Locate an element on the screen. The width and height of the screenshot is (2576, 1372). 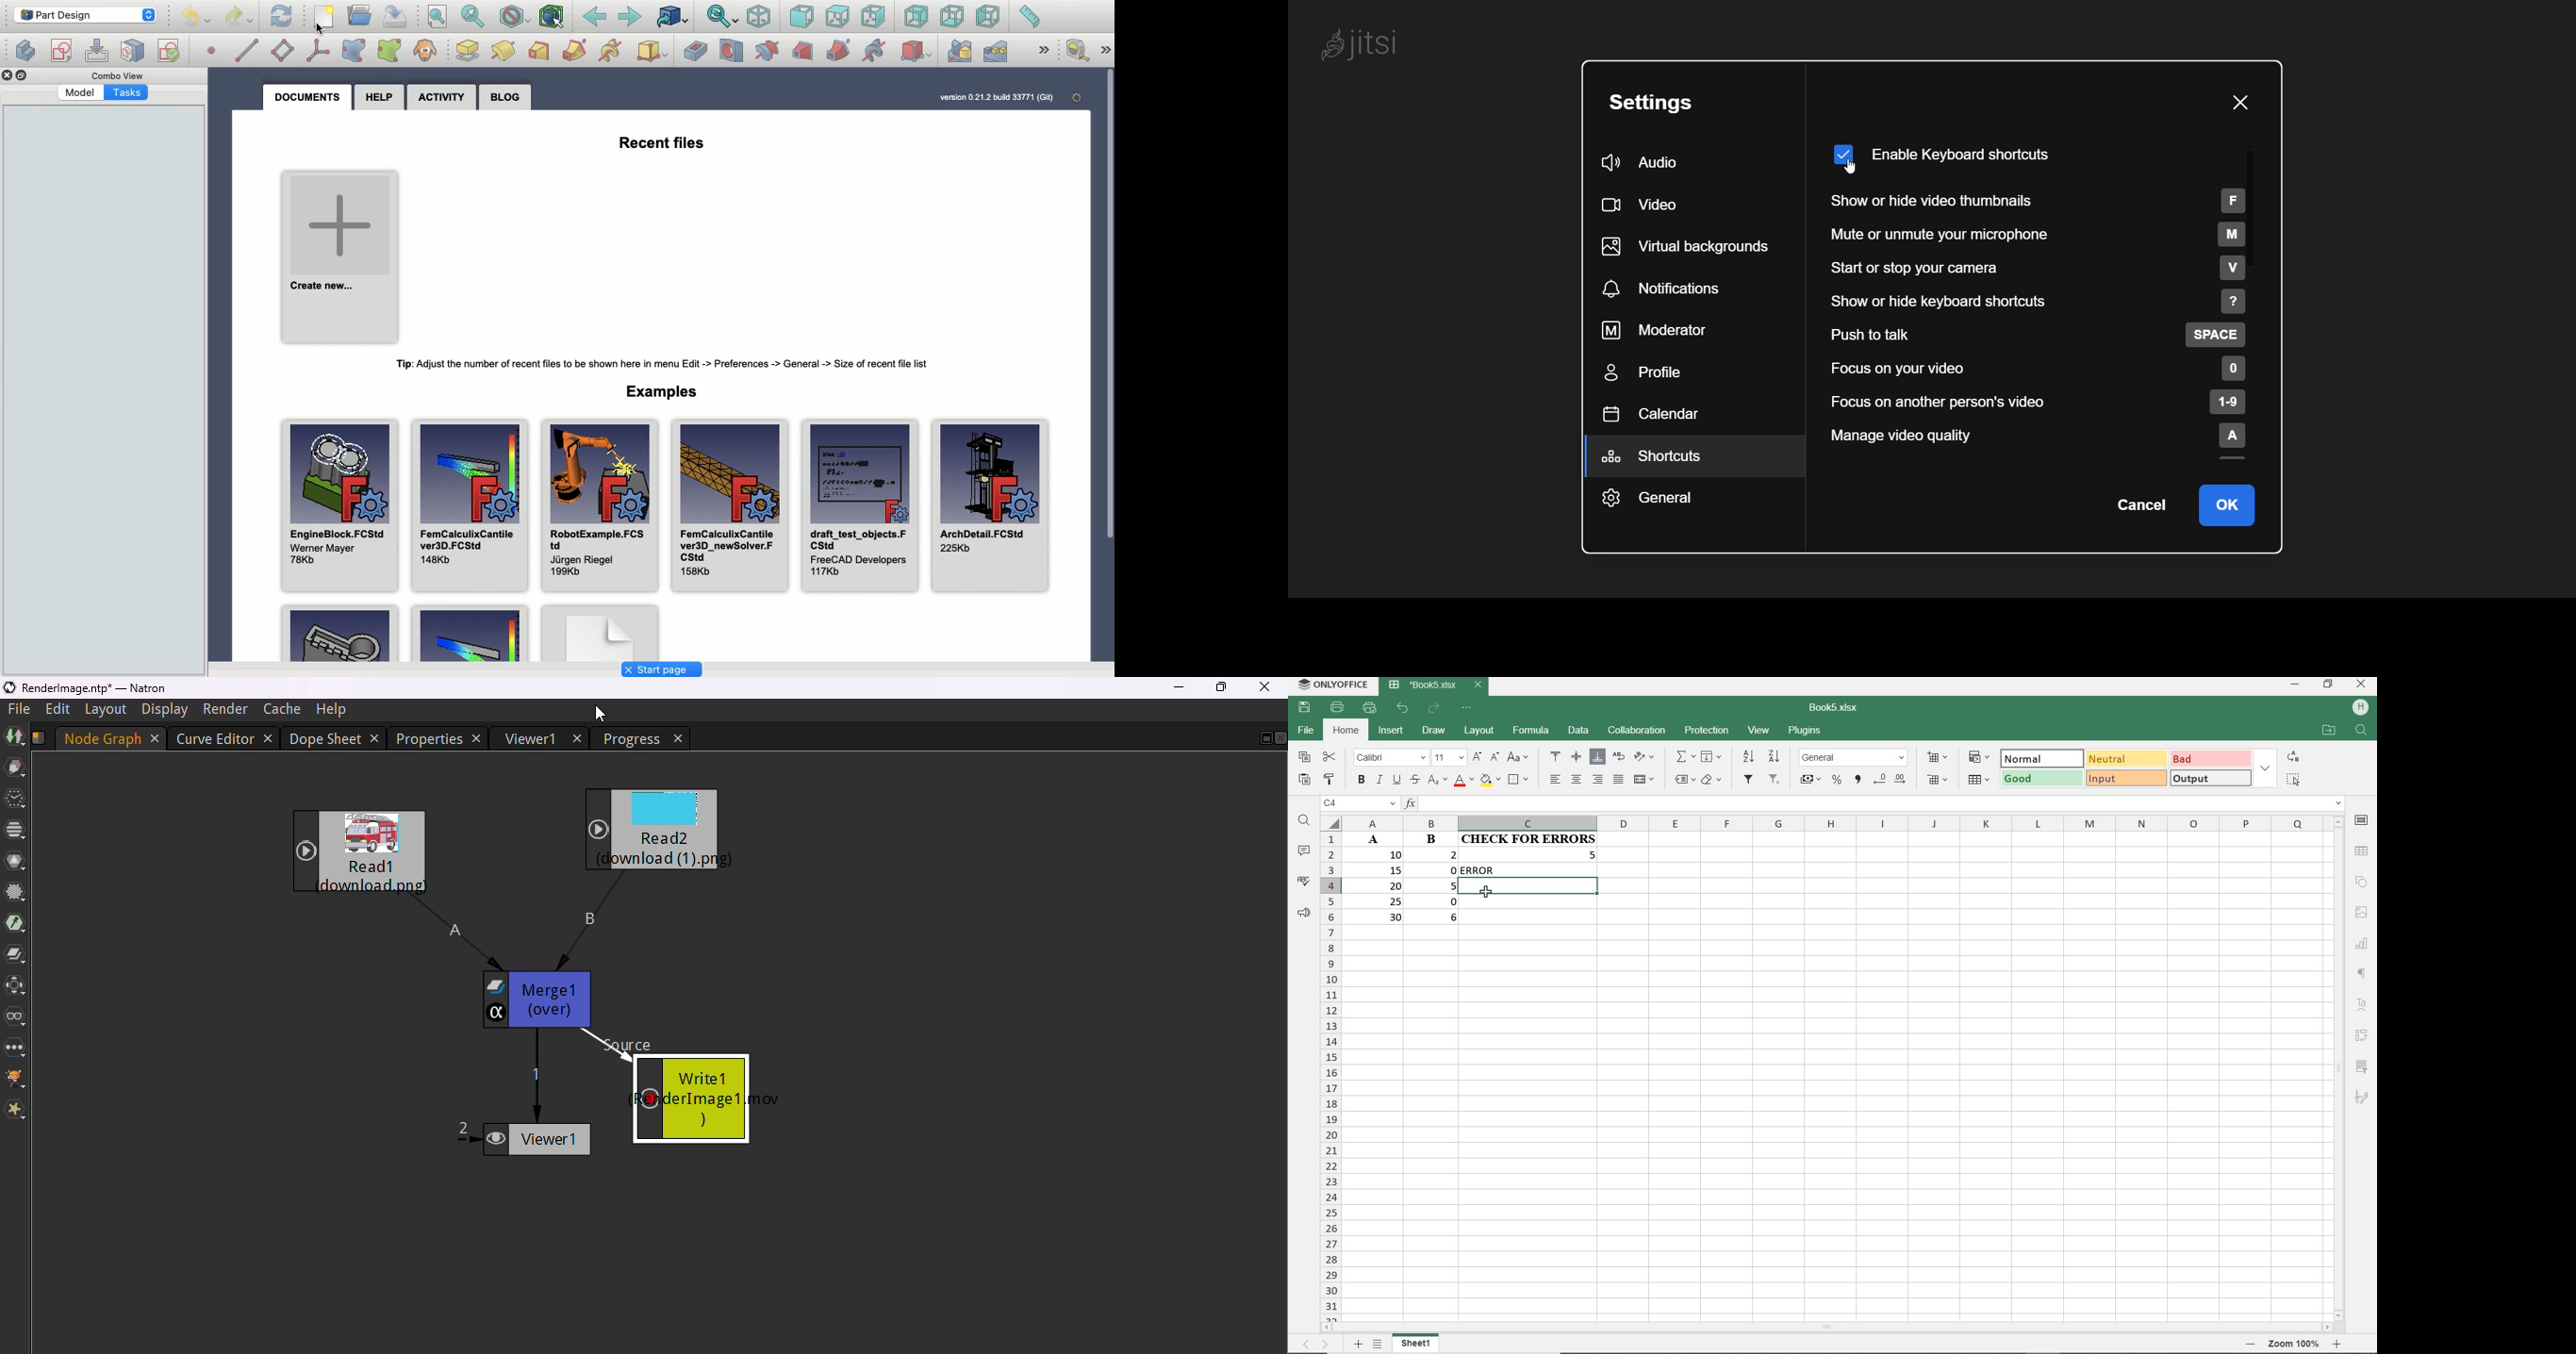
Blog is located at coordinates (508, 96).